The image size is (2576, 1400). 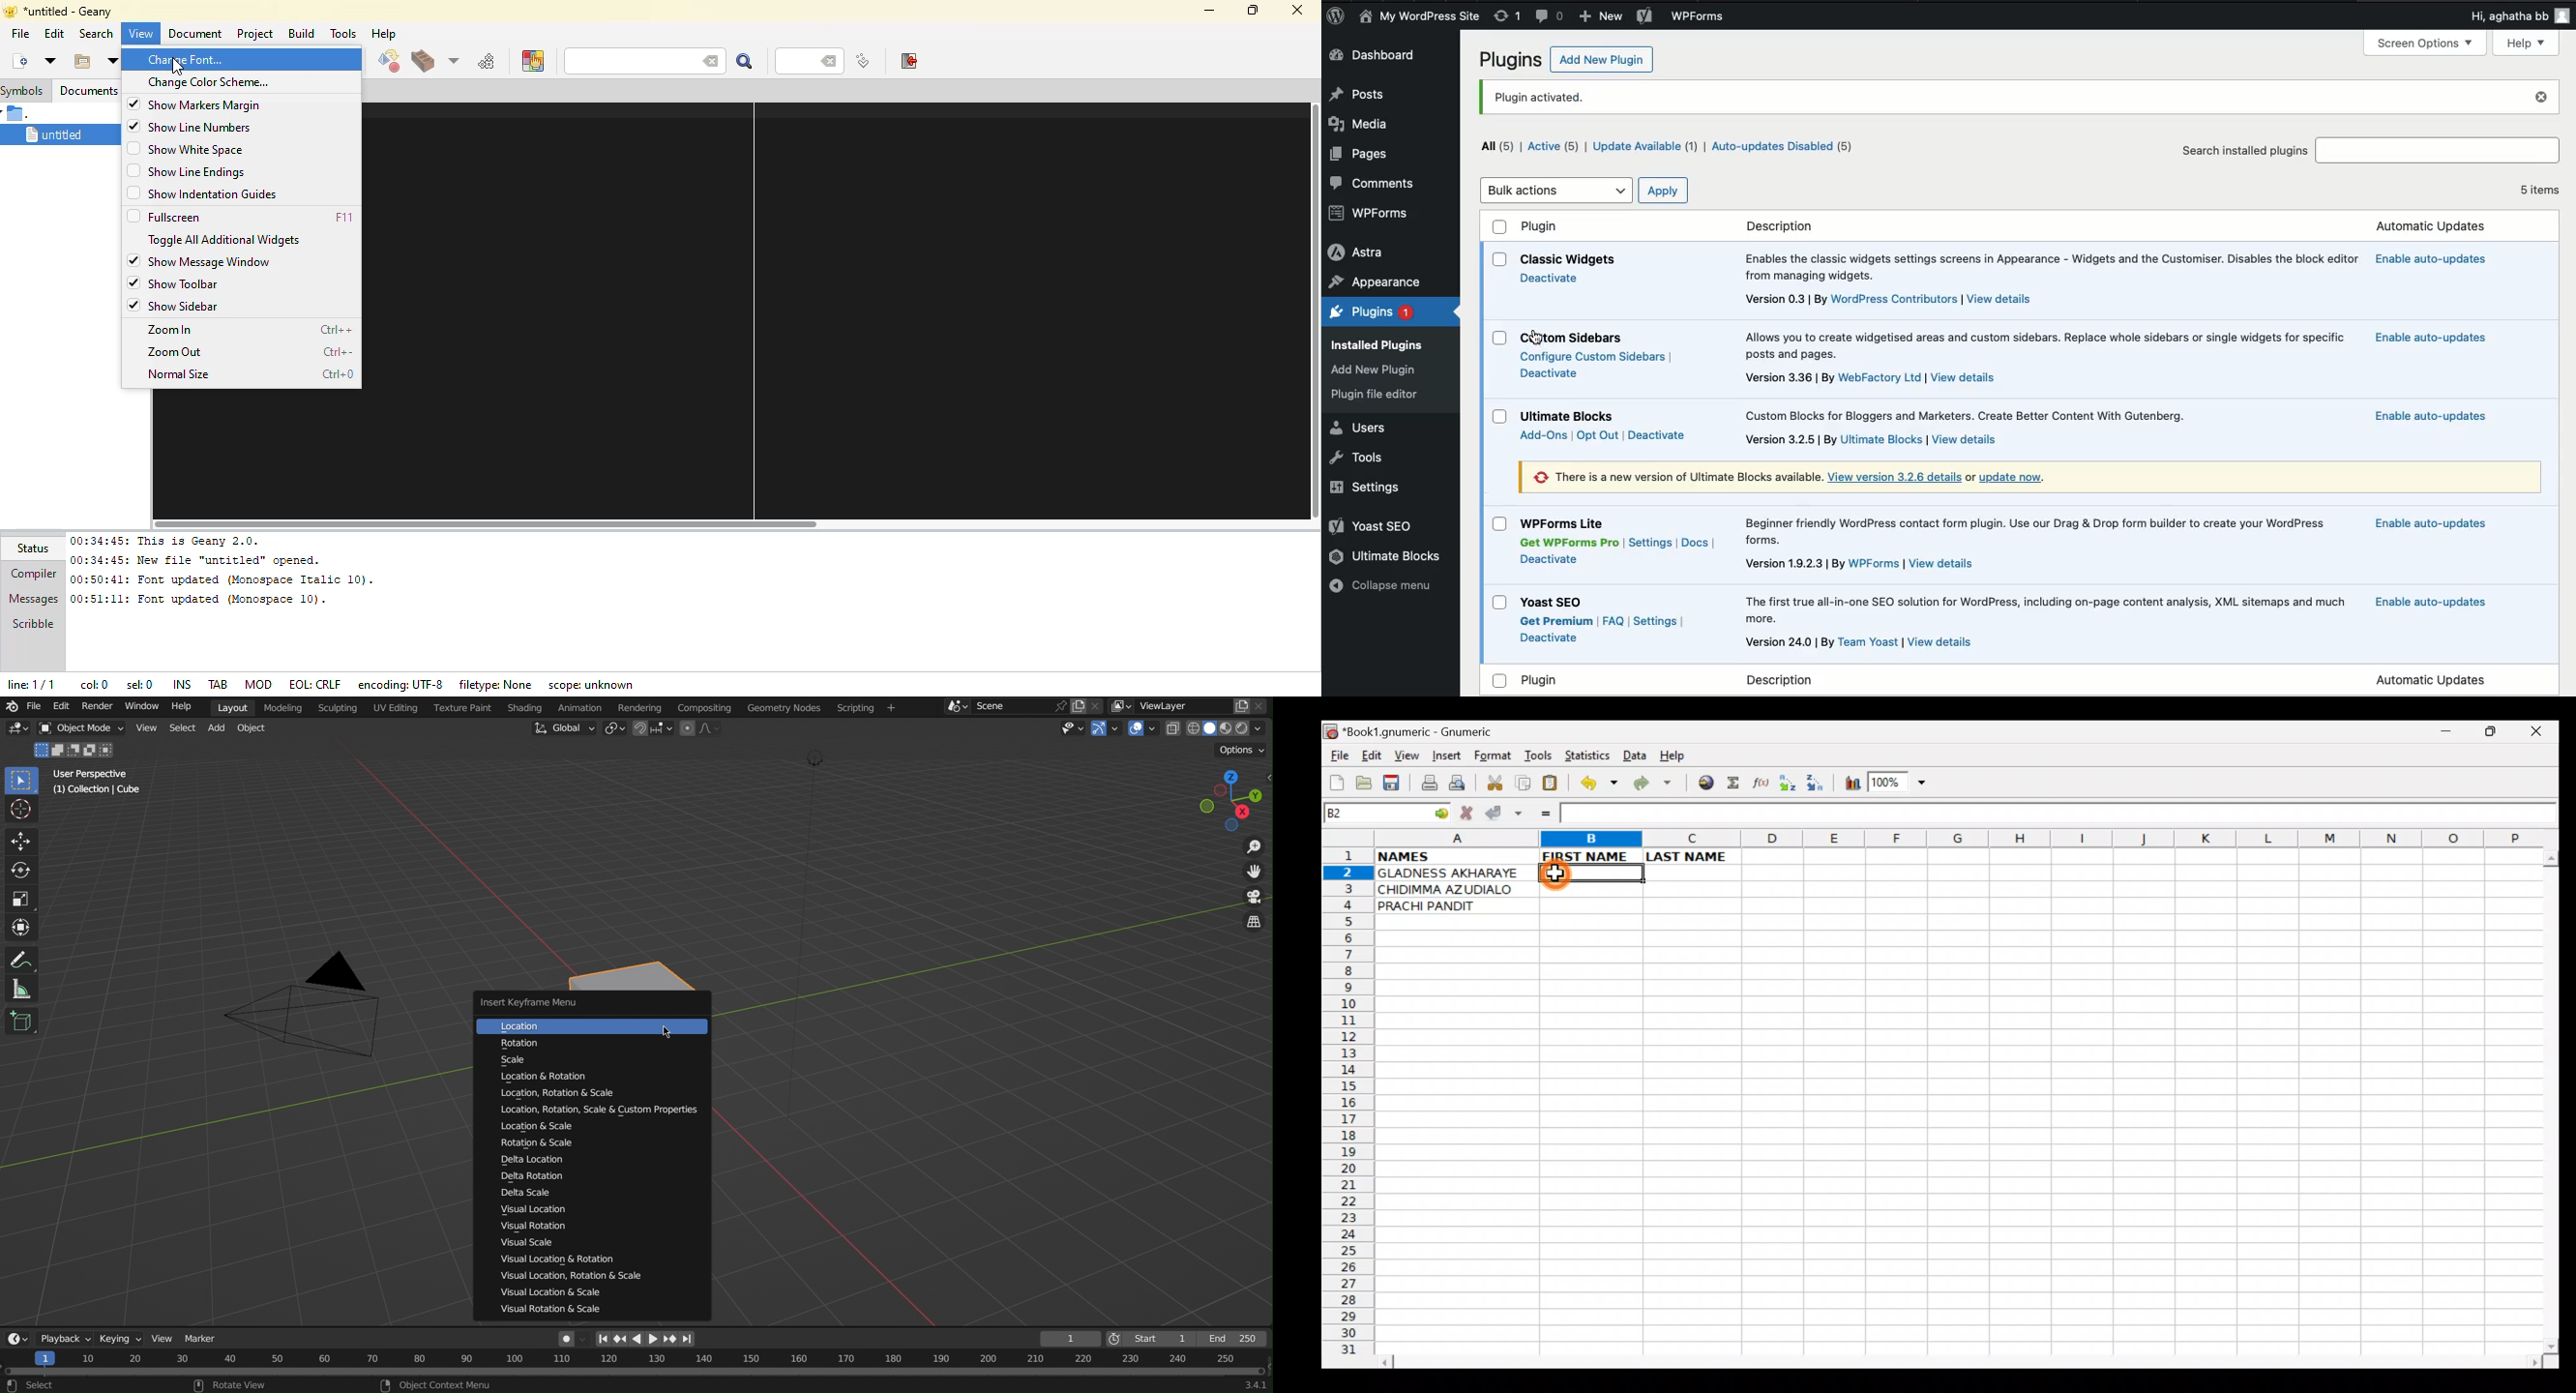 I want to click on select, so click(x=41, y=1384).